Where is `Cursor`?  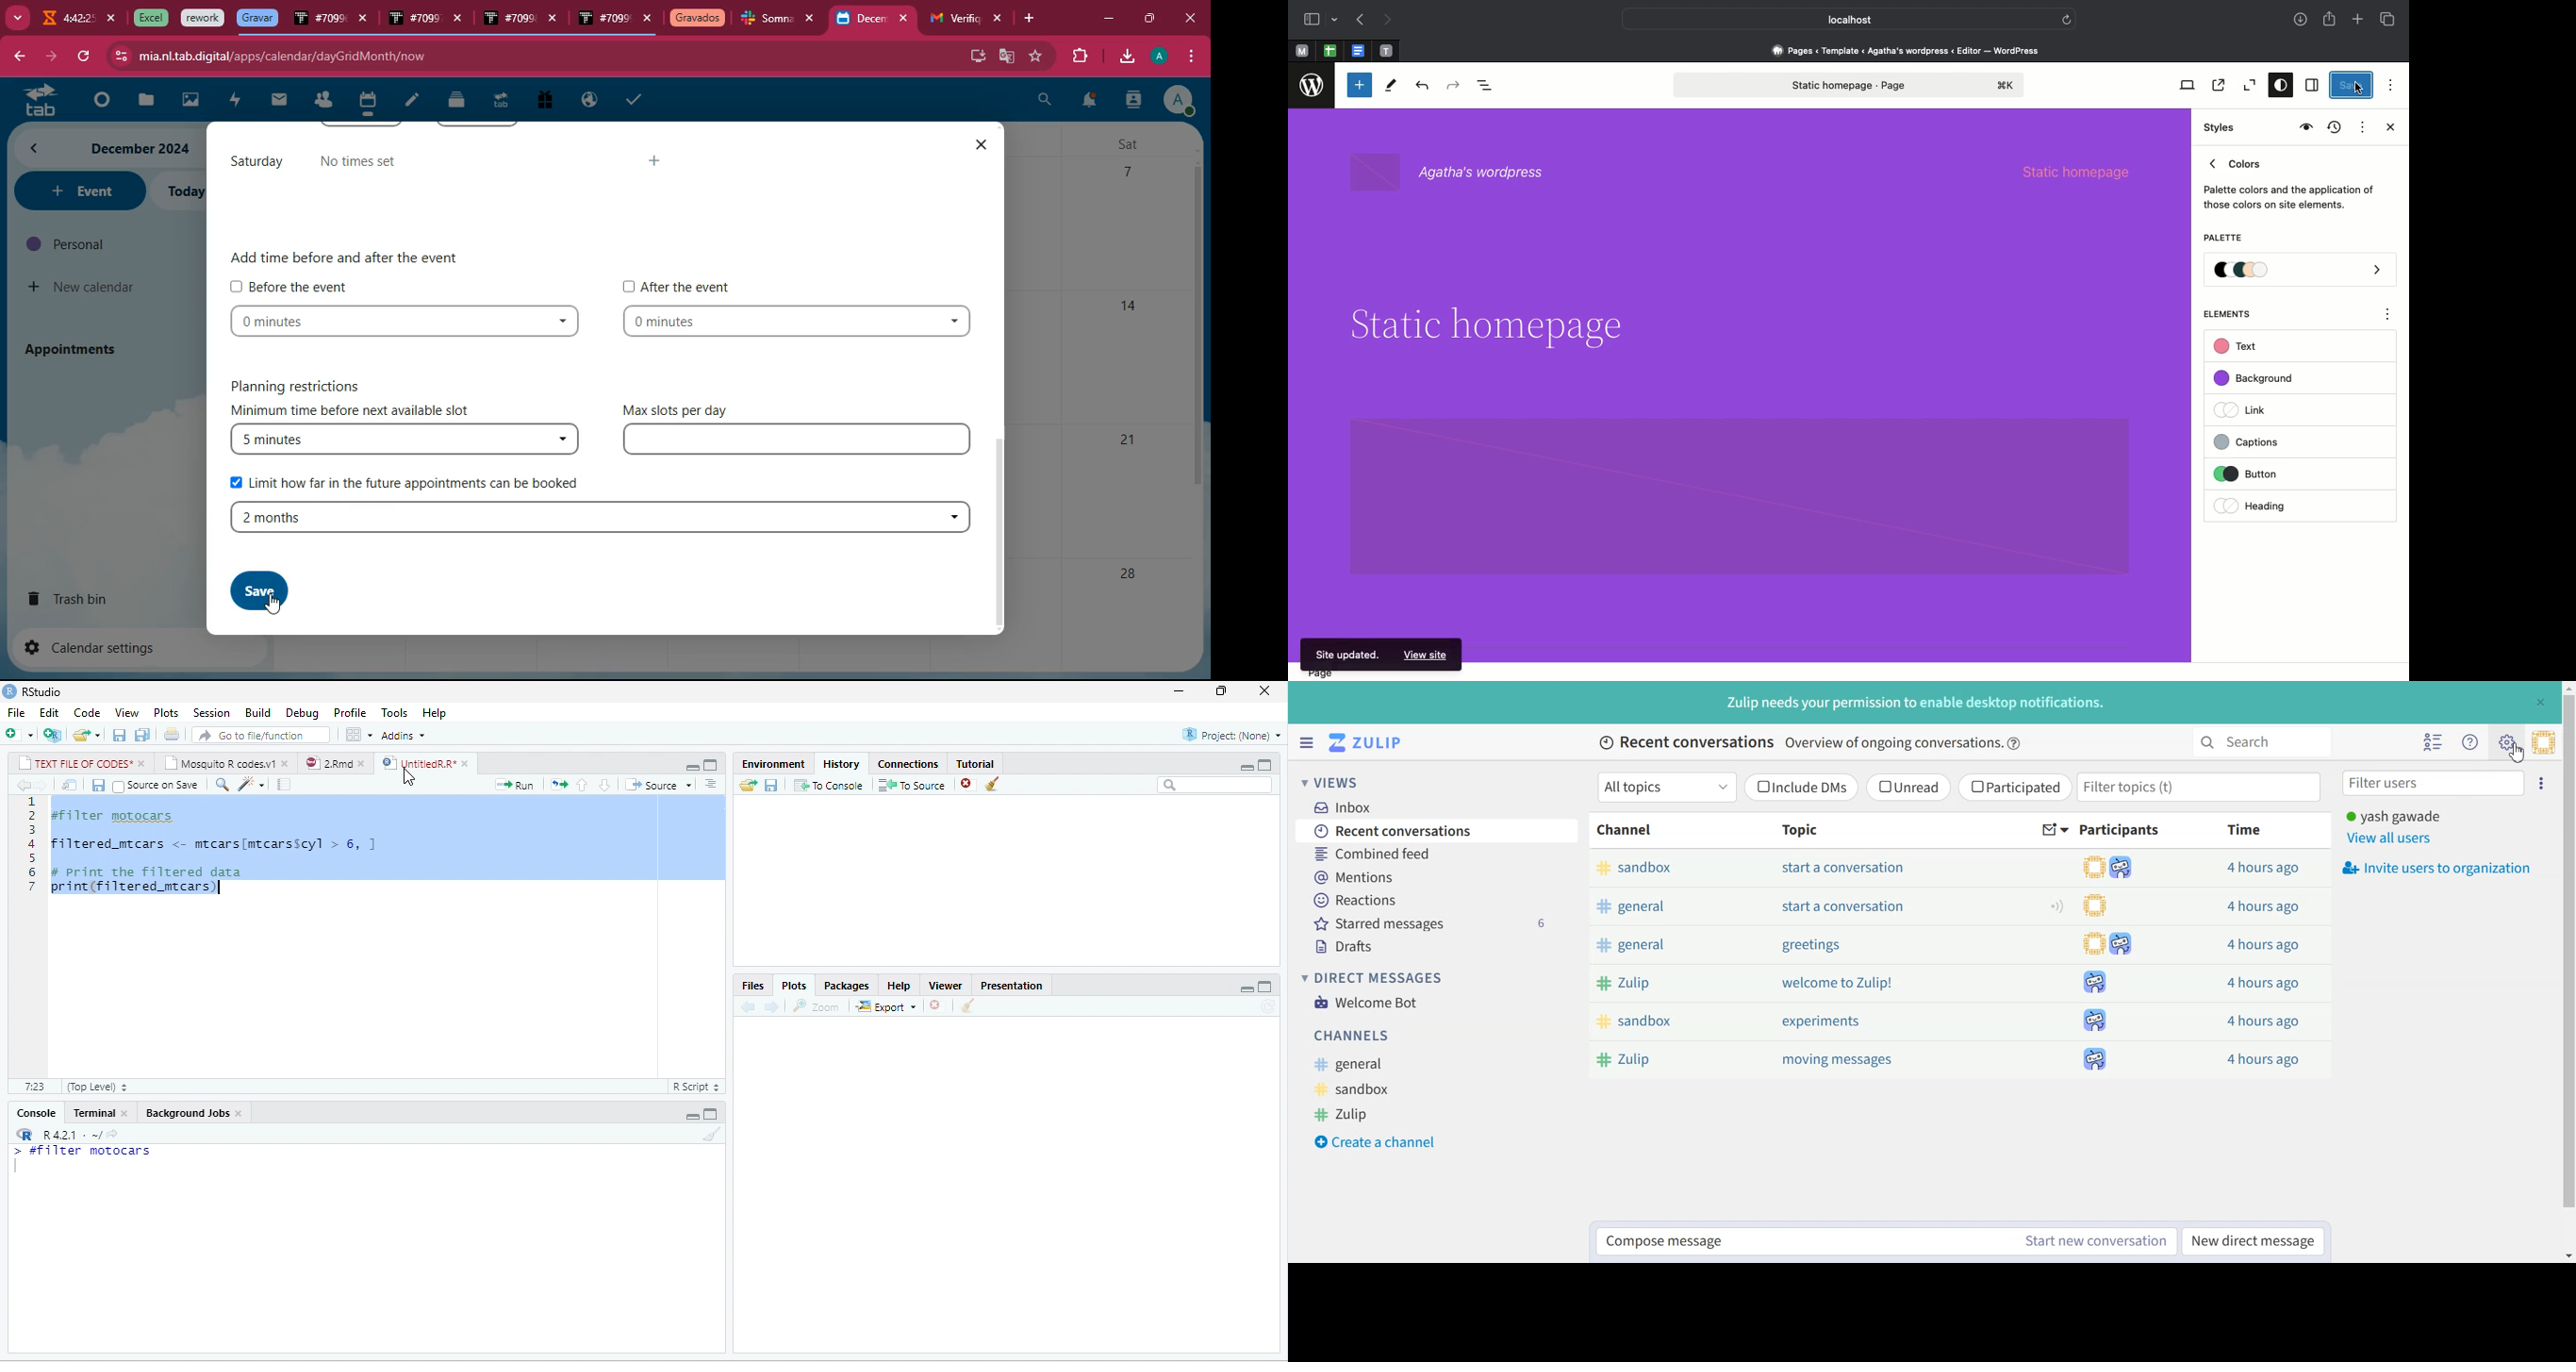 Cursor is located at coordinates (2516, 753).